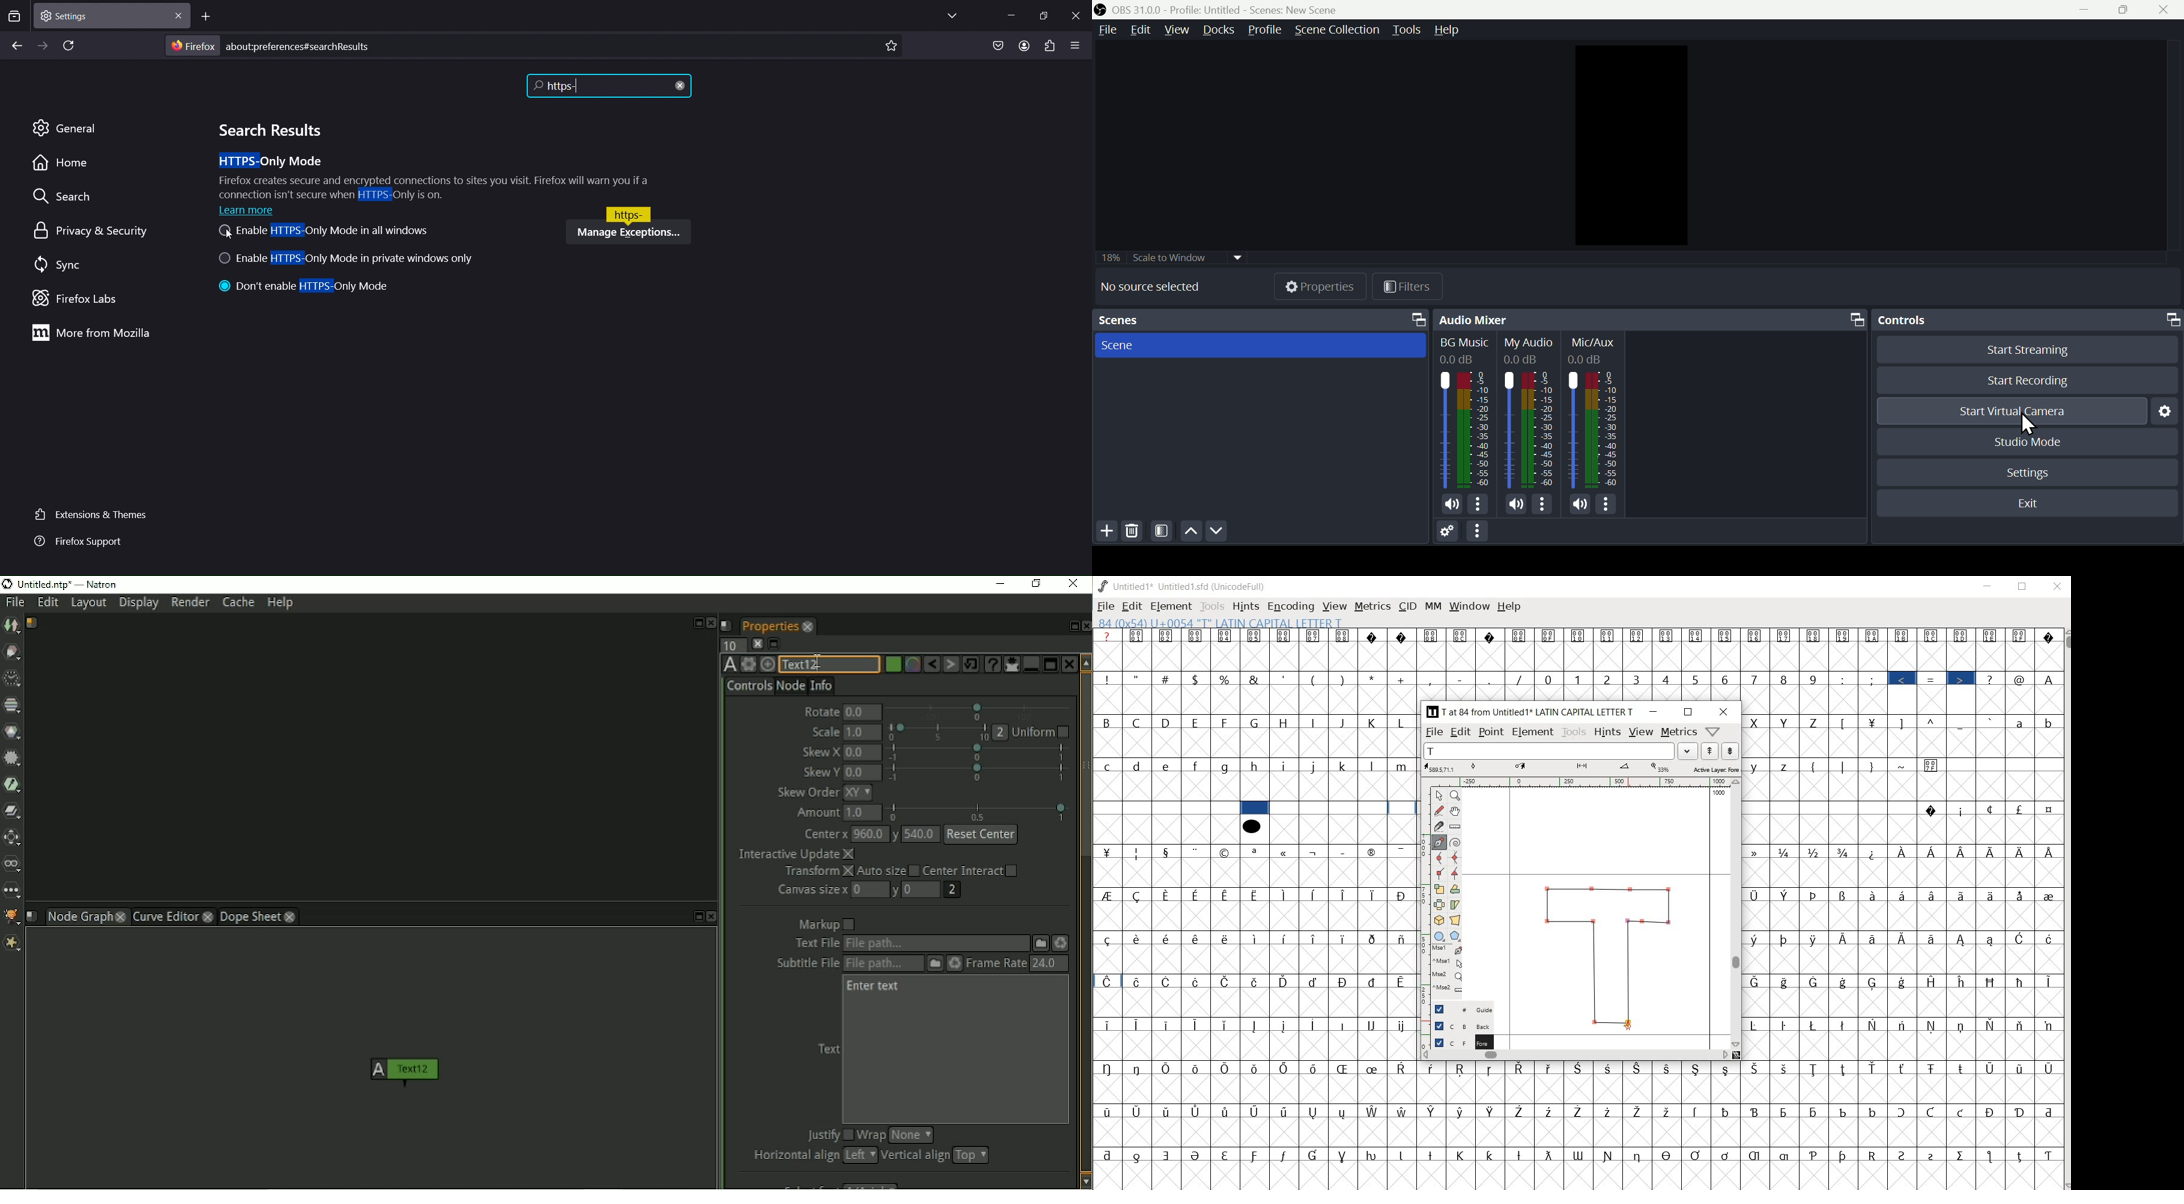 This screenshot has height=1204, width=2184. Describe the element at coordinates (1344, 851) in the screenshot. I see `Symbol` at that location.